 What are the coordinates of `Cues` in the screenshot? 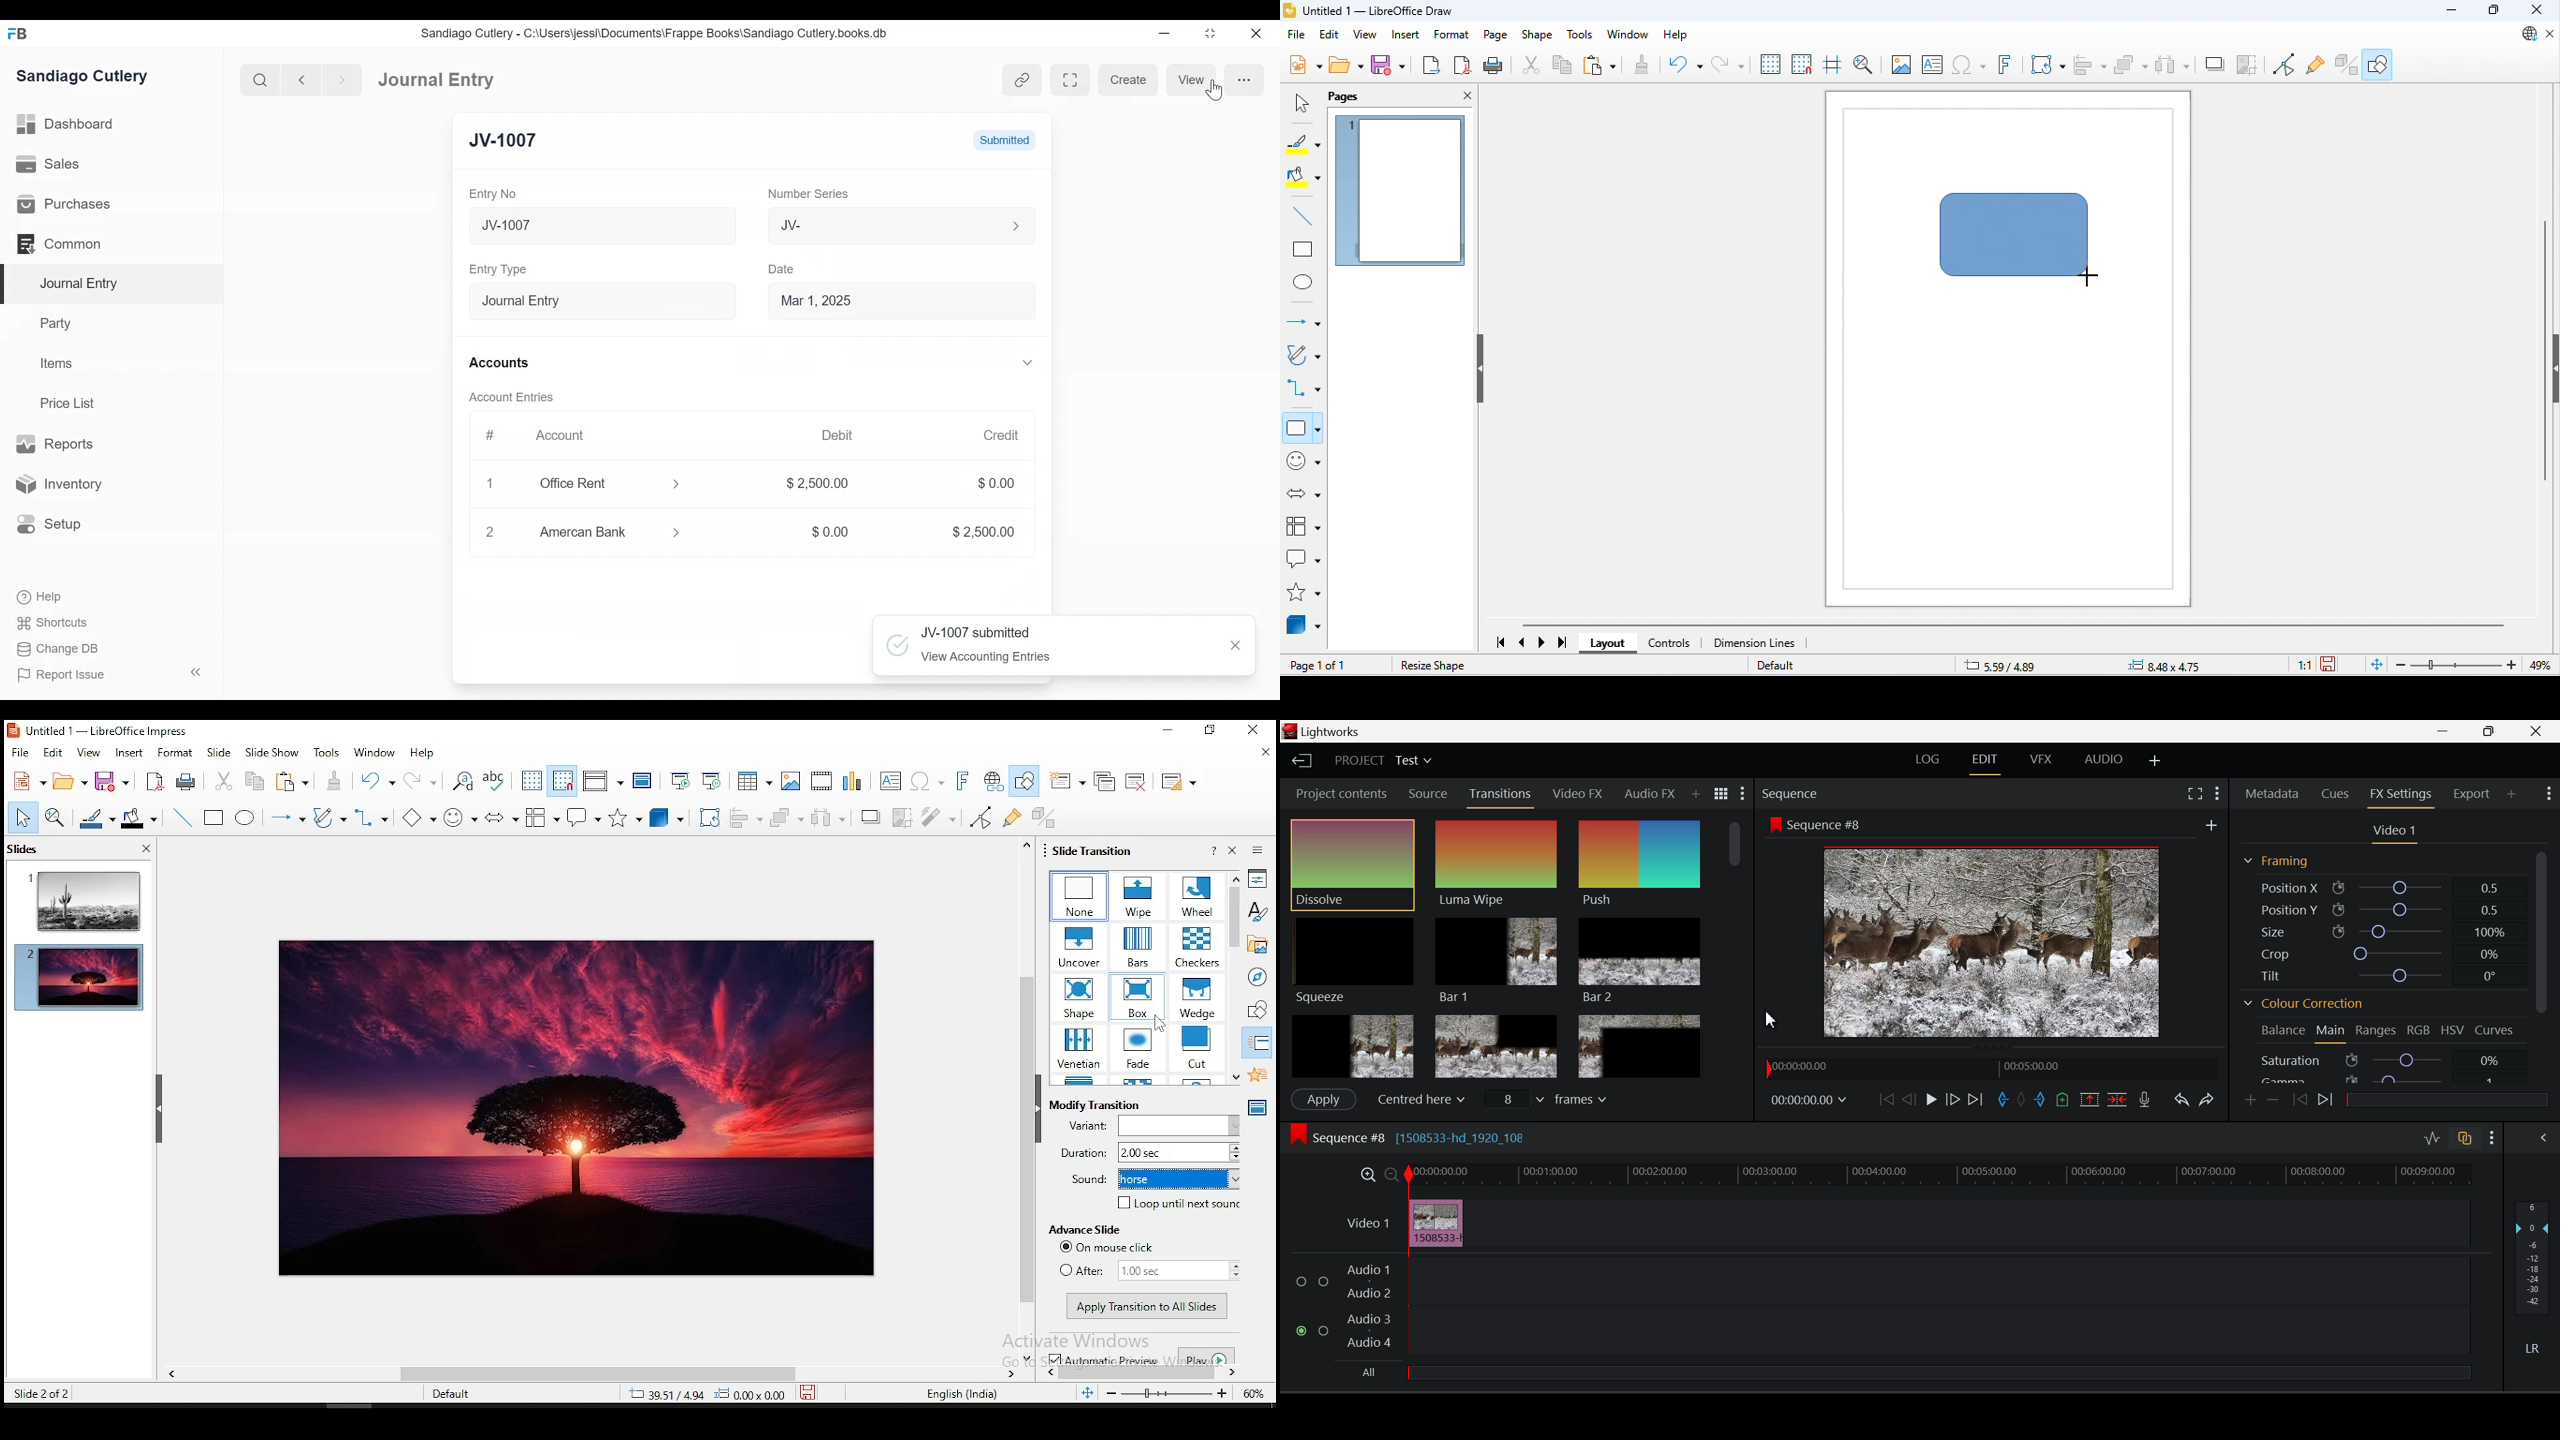 It's located at (2335, 792).